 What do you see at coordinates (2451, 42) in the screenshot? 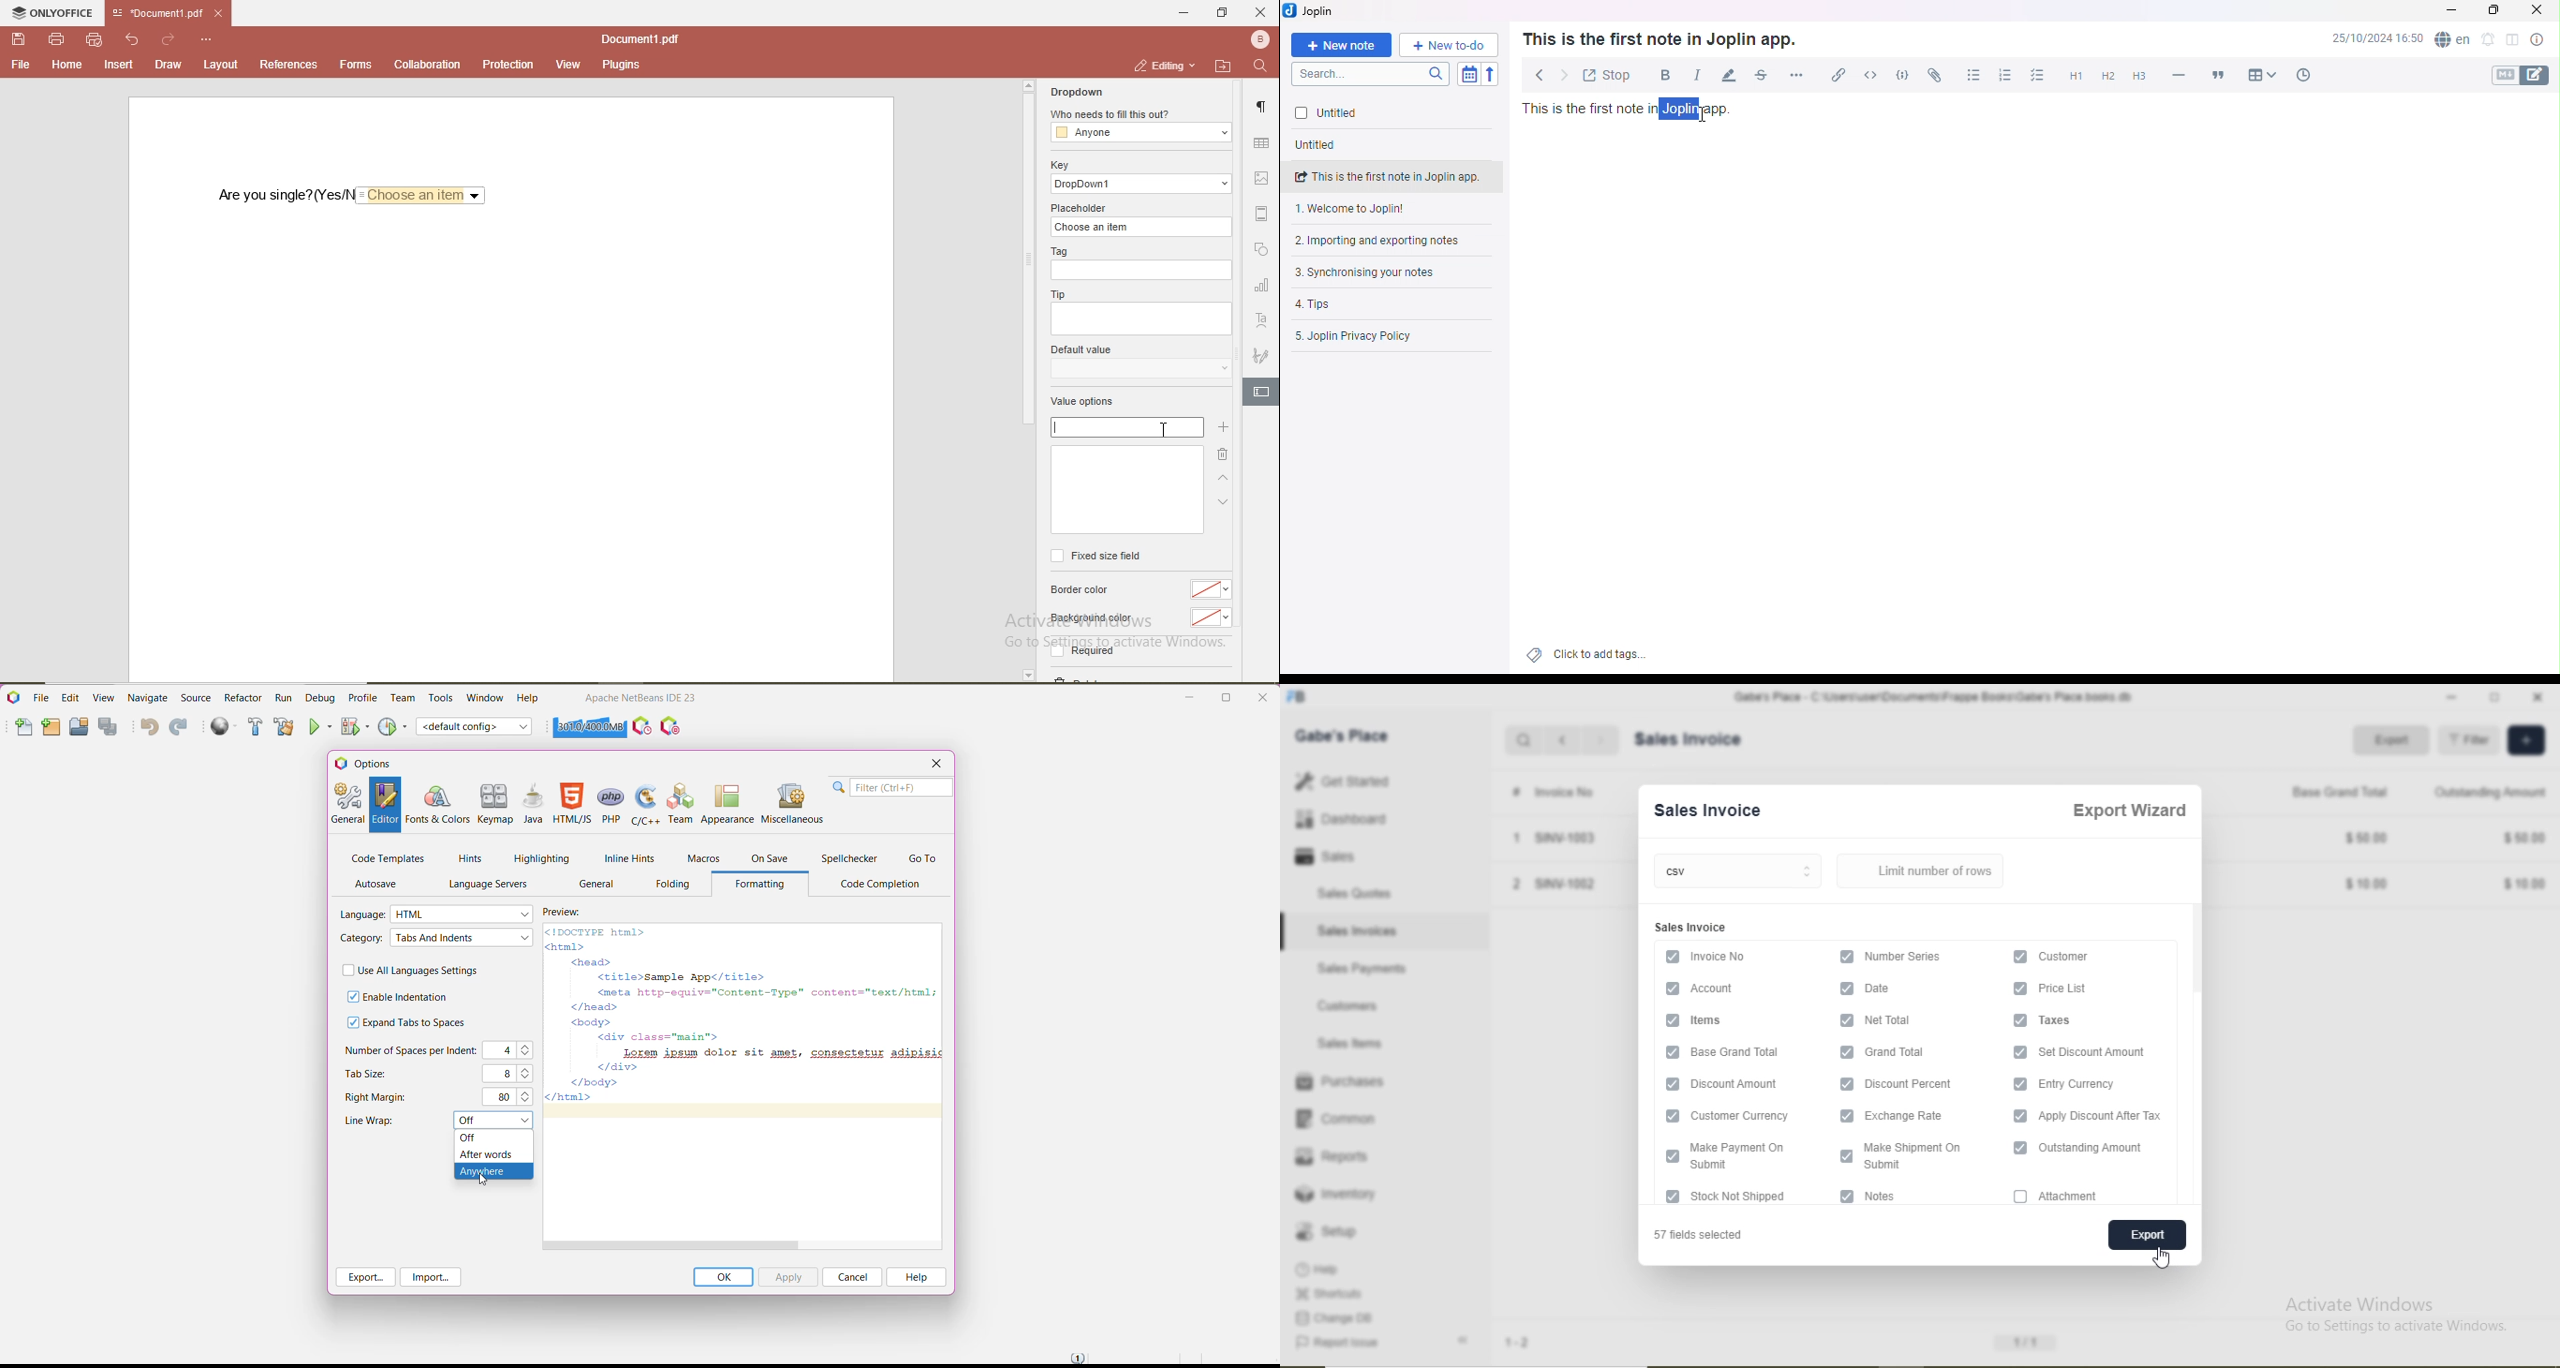
I see `Spell checker` at bounding box center [2451, 42].